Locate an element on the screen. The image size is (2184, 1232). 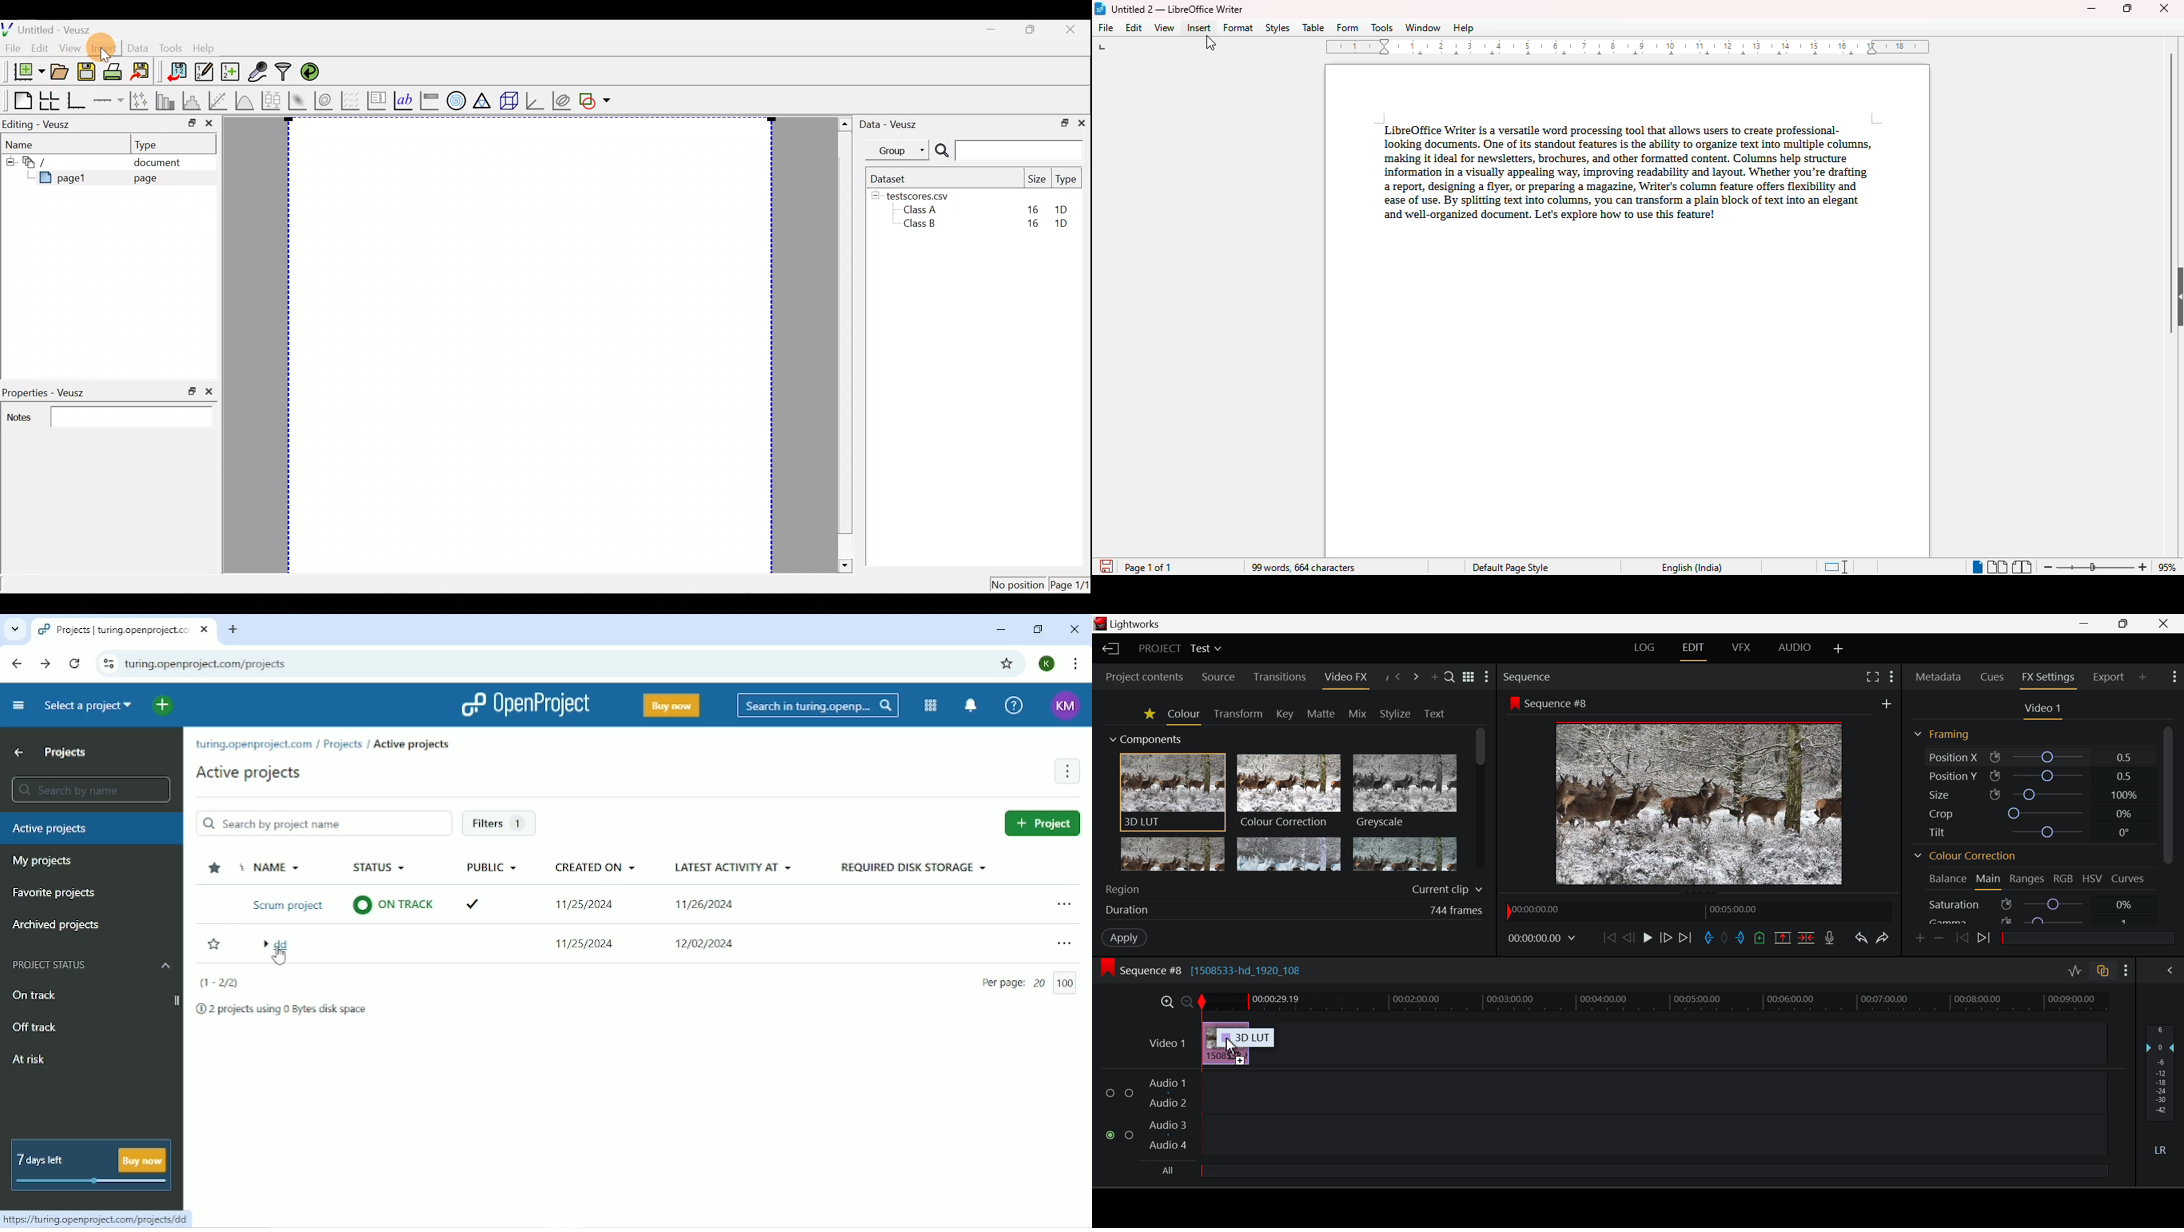
Mark Cue is located at coordinates (1759, 938).